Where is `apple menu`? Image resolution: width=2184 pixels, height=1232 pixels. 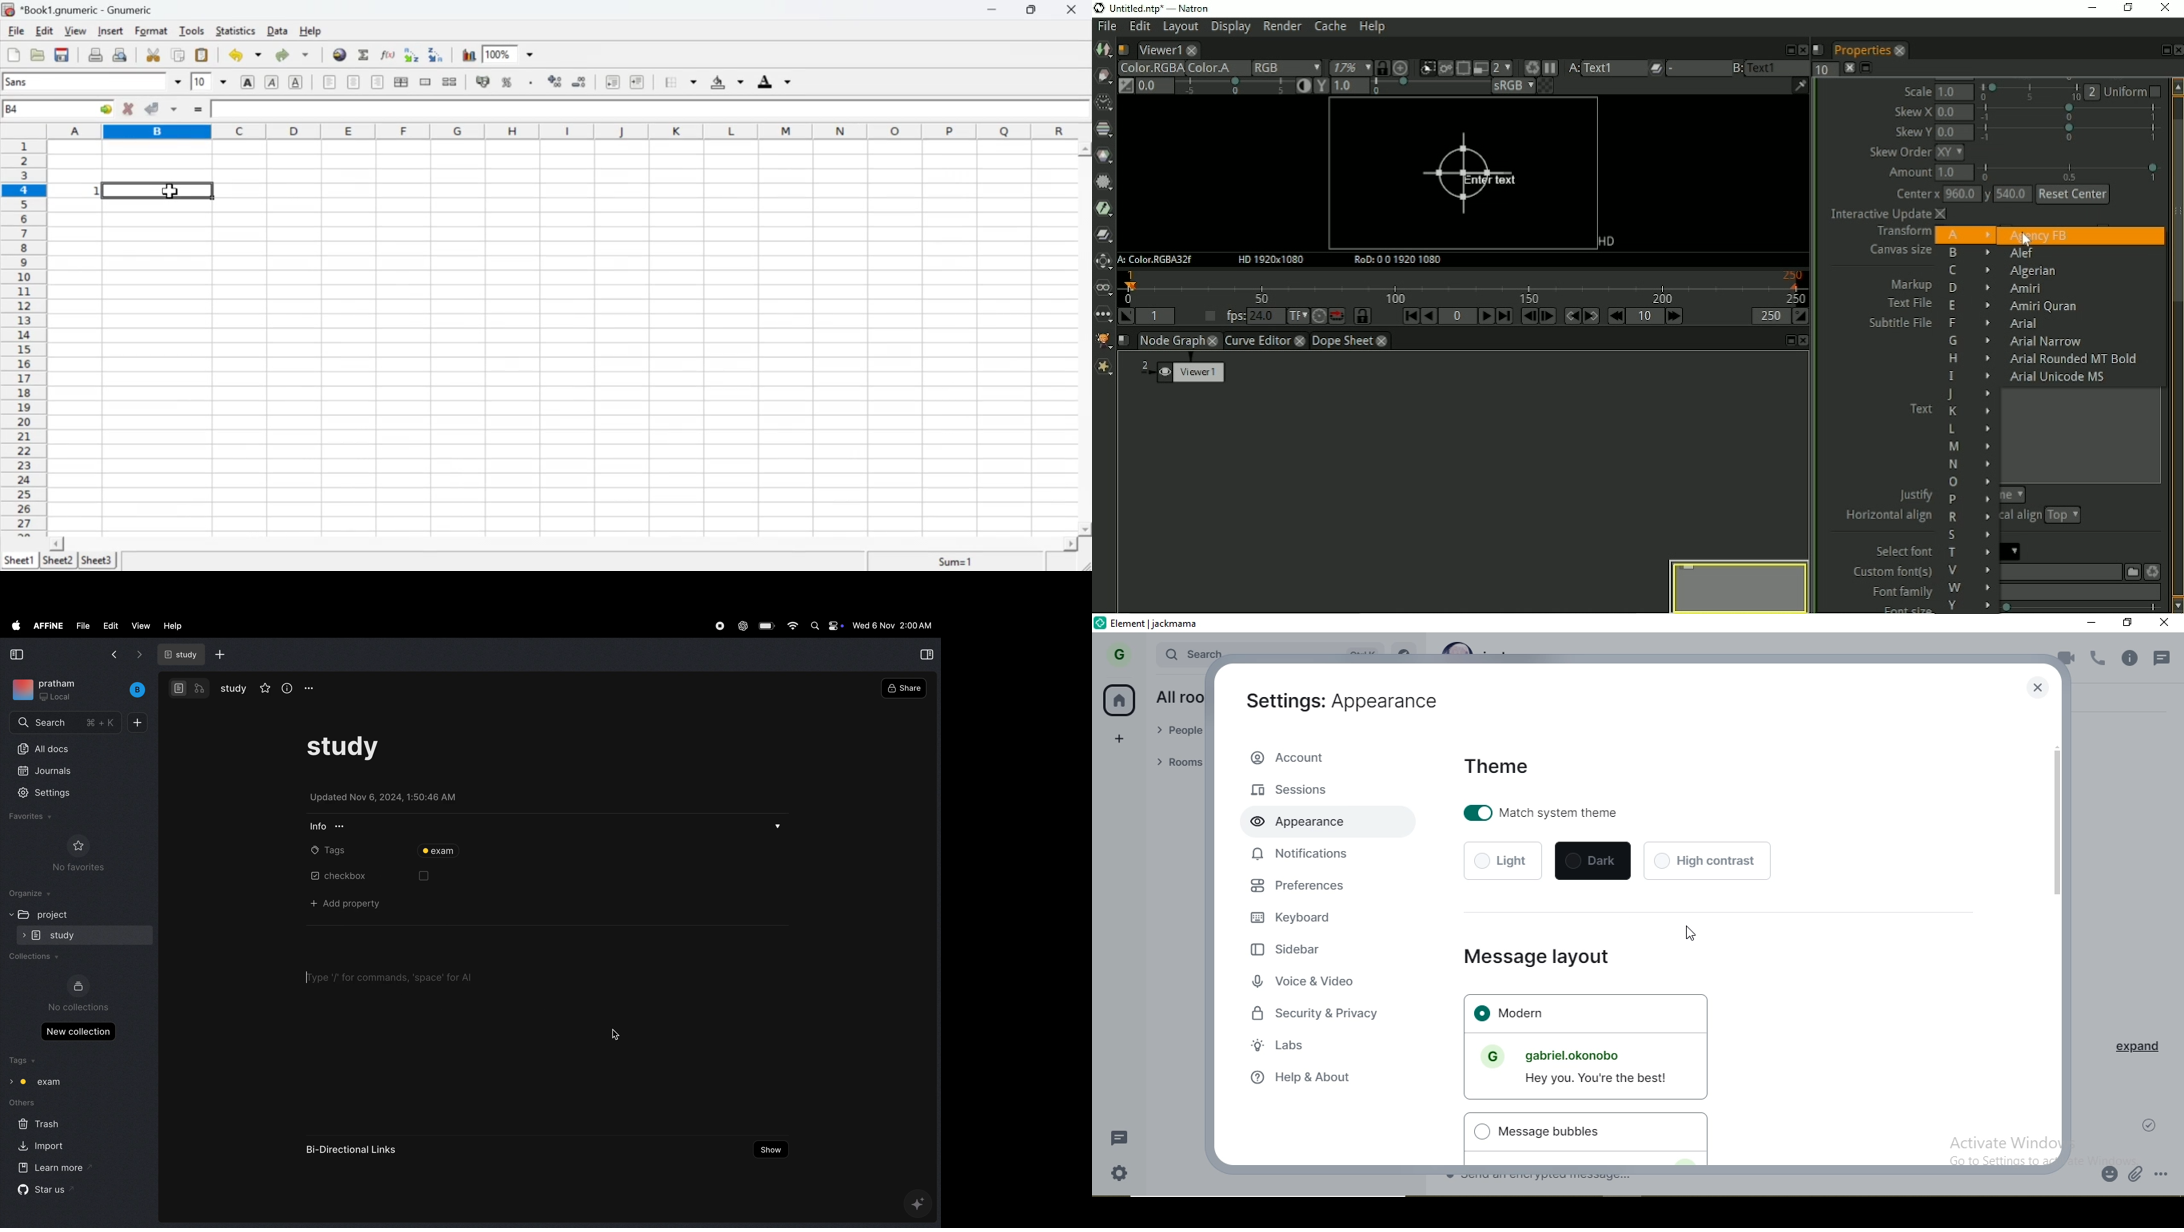 apple menu is located at coordinates (17, 627).